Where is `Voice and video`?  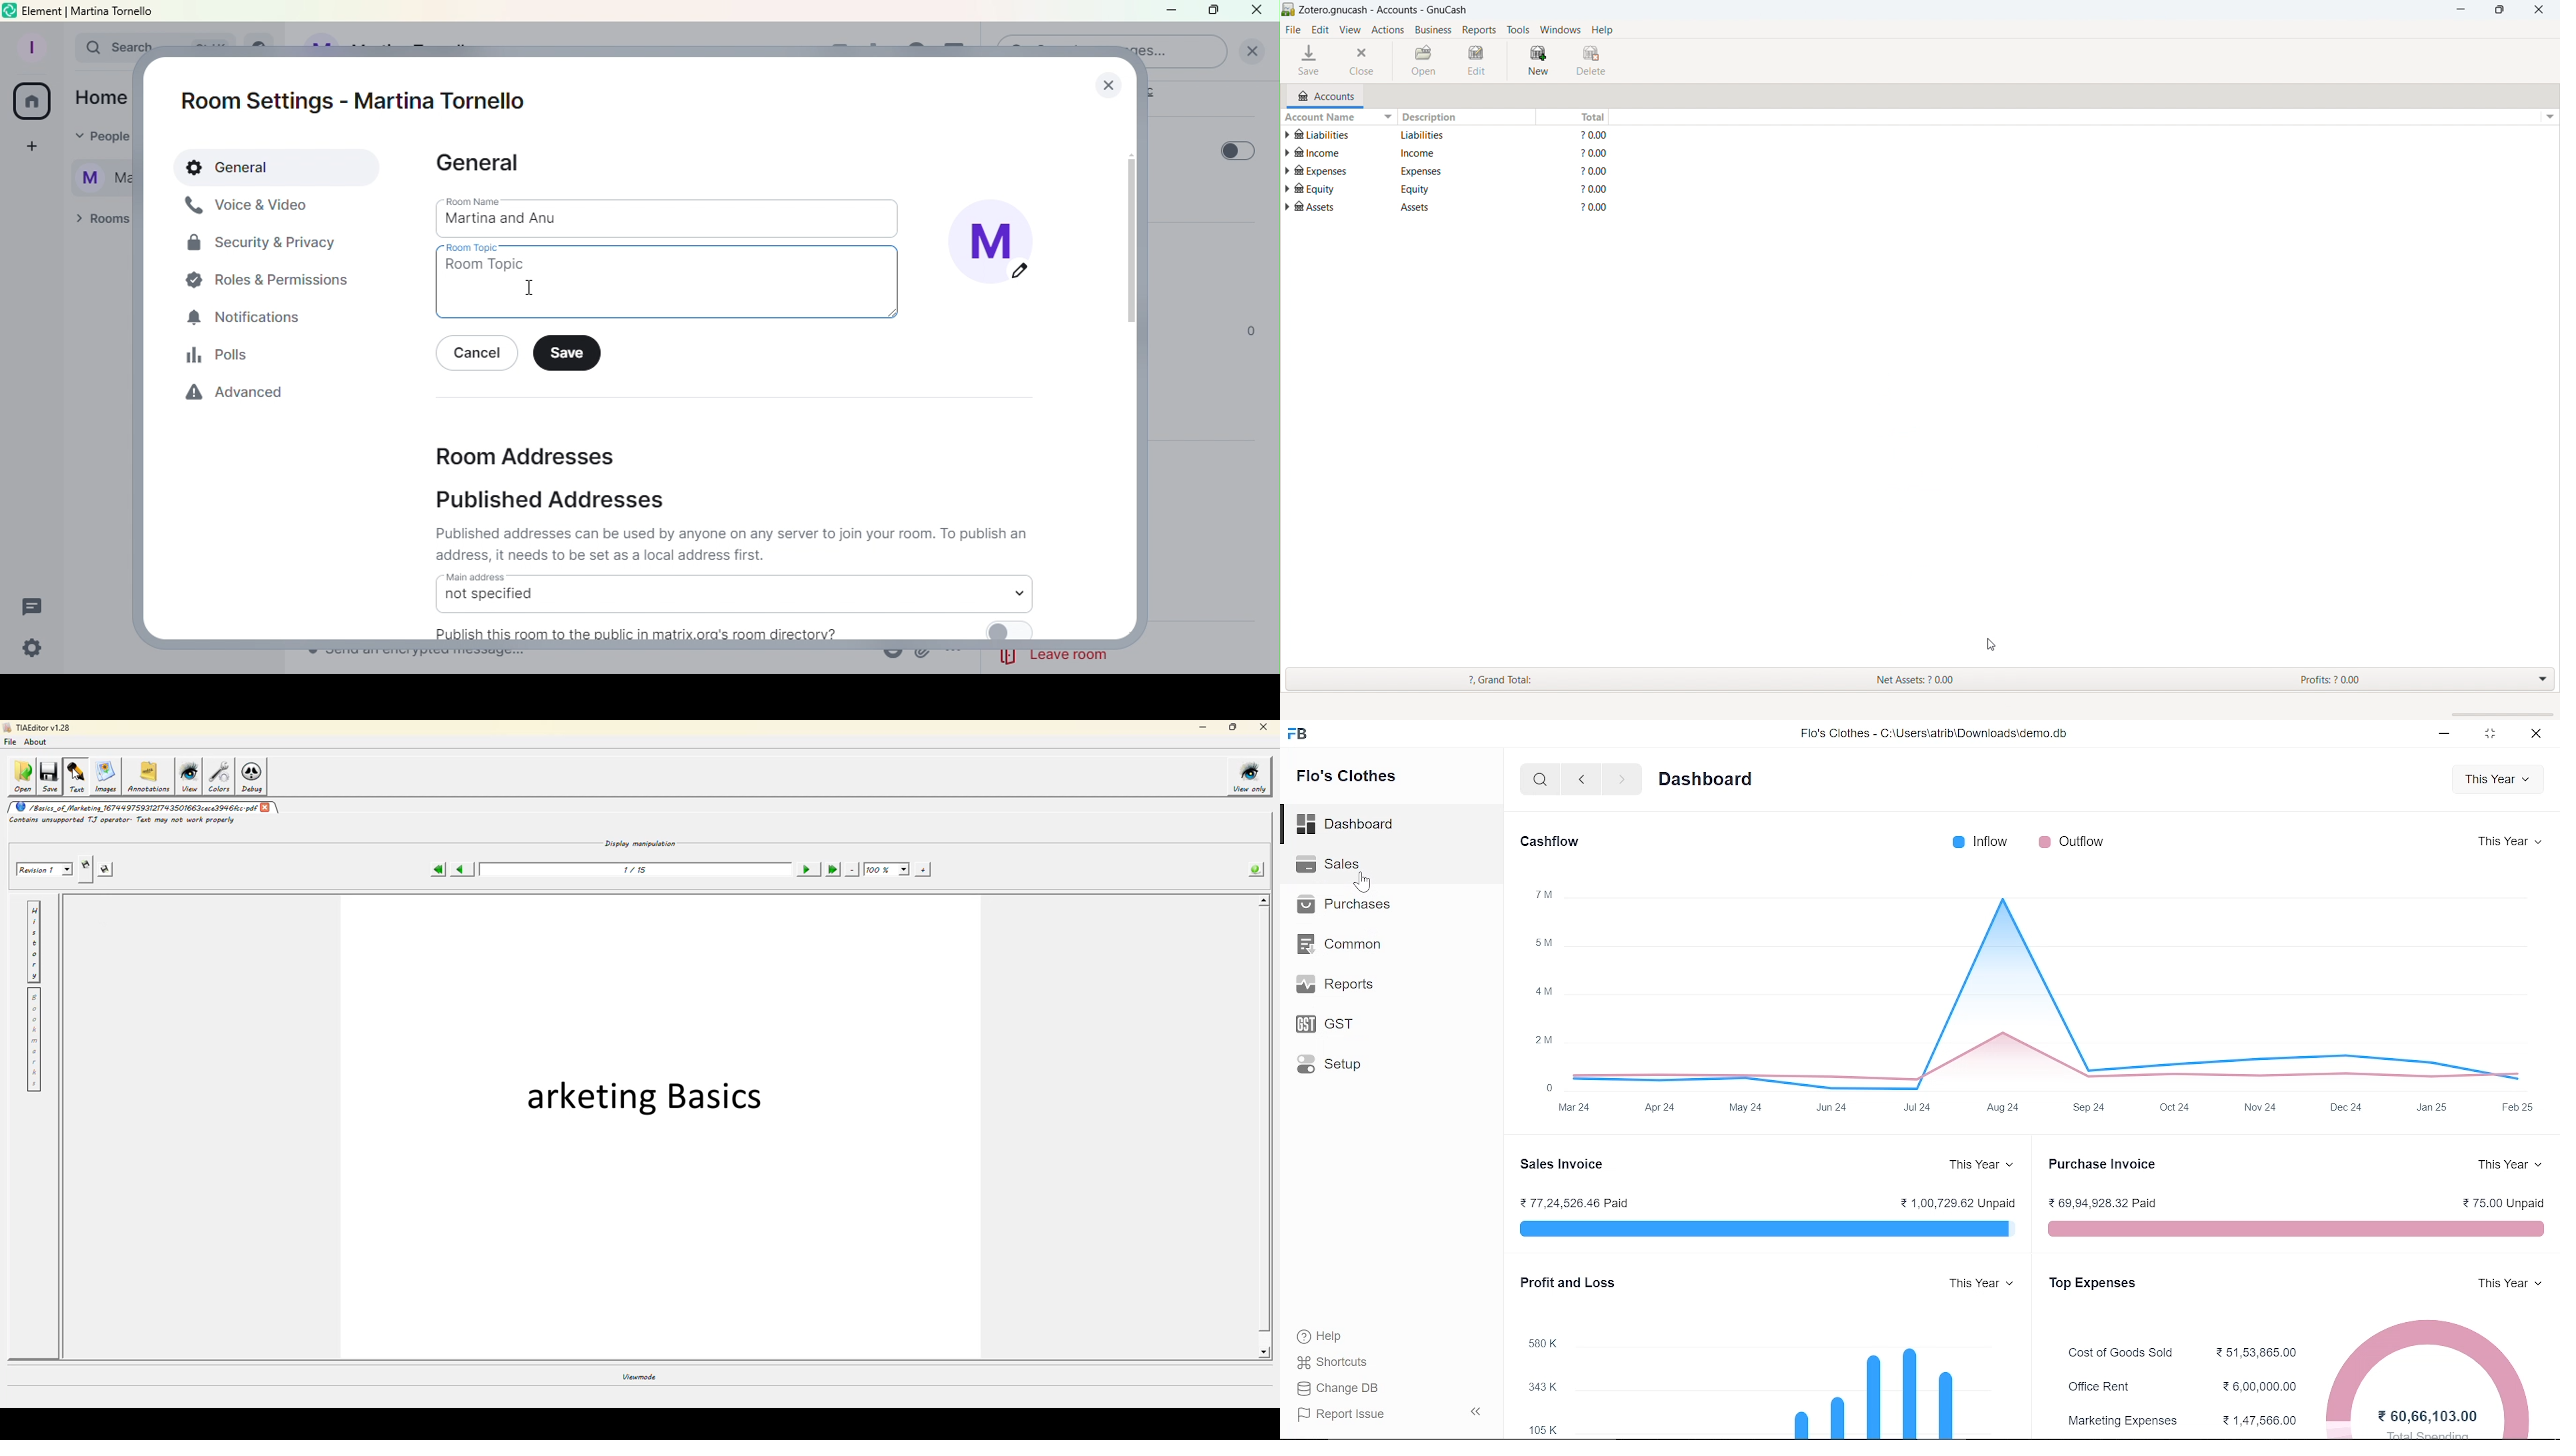
Voice and video is located at coordinates (248, 206).